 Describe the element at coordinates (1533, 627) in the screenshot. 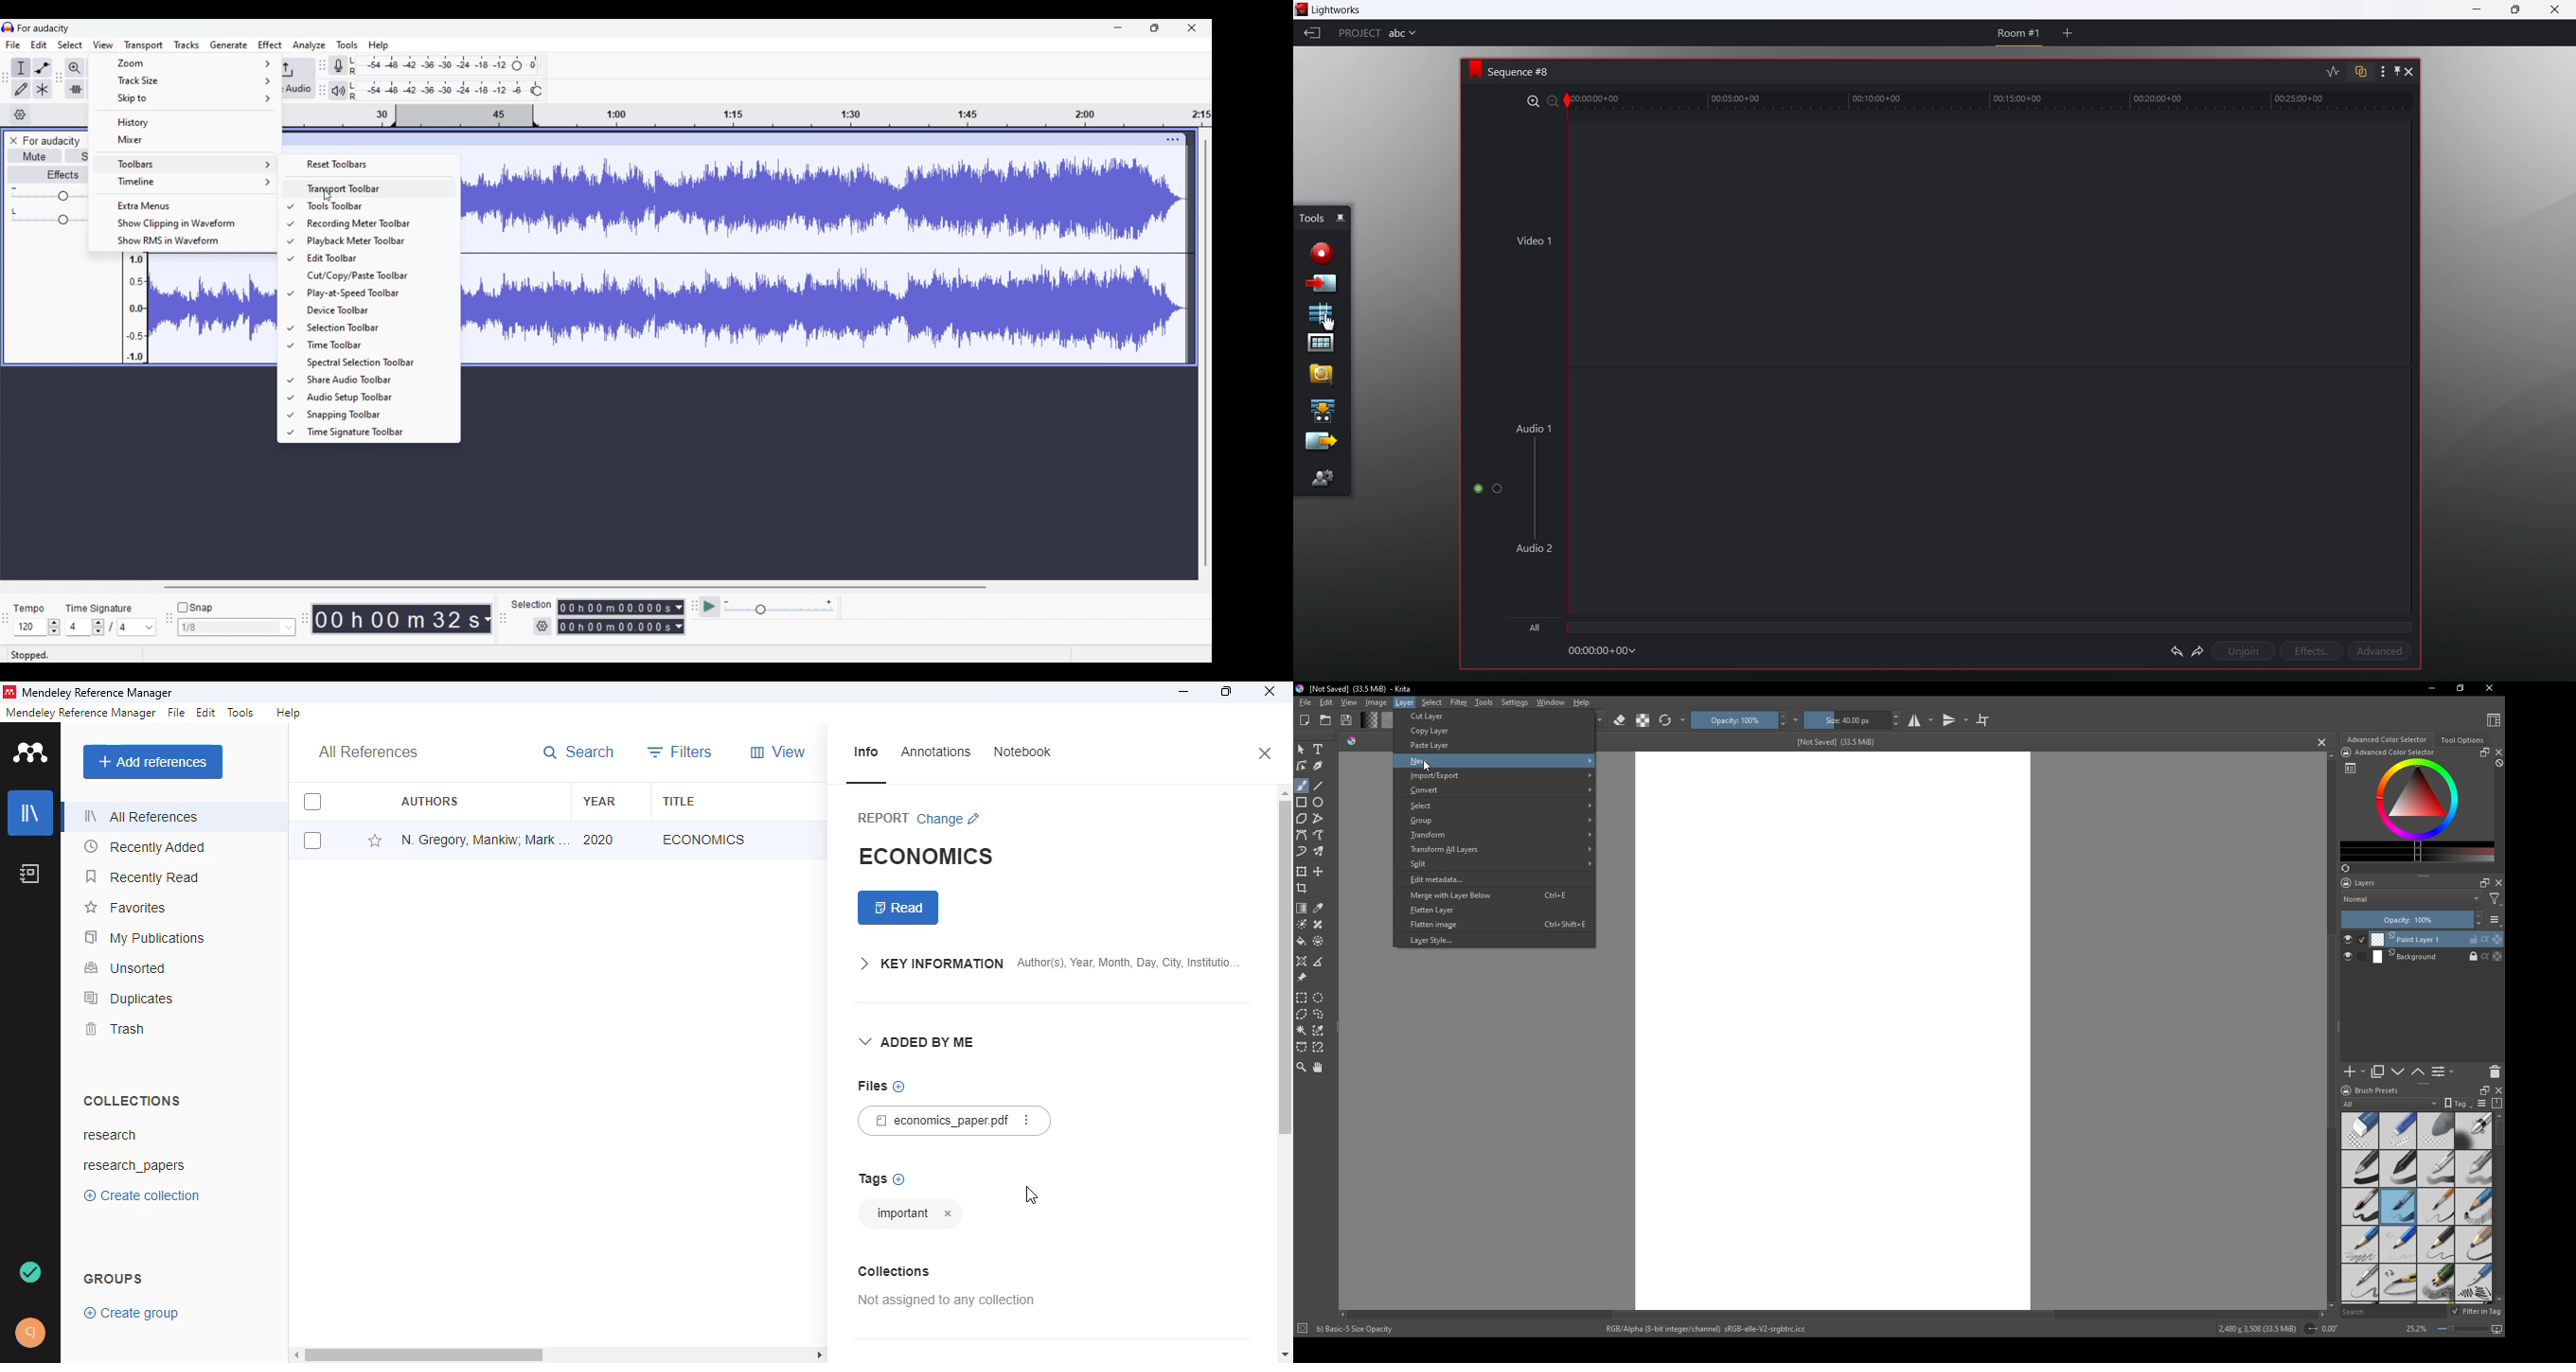

I see `all` at that location.